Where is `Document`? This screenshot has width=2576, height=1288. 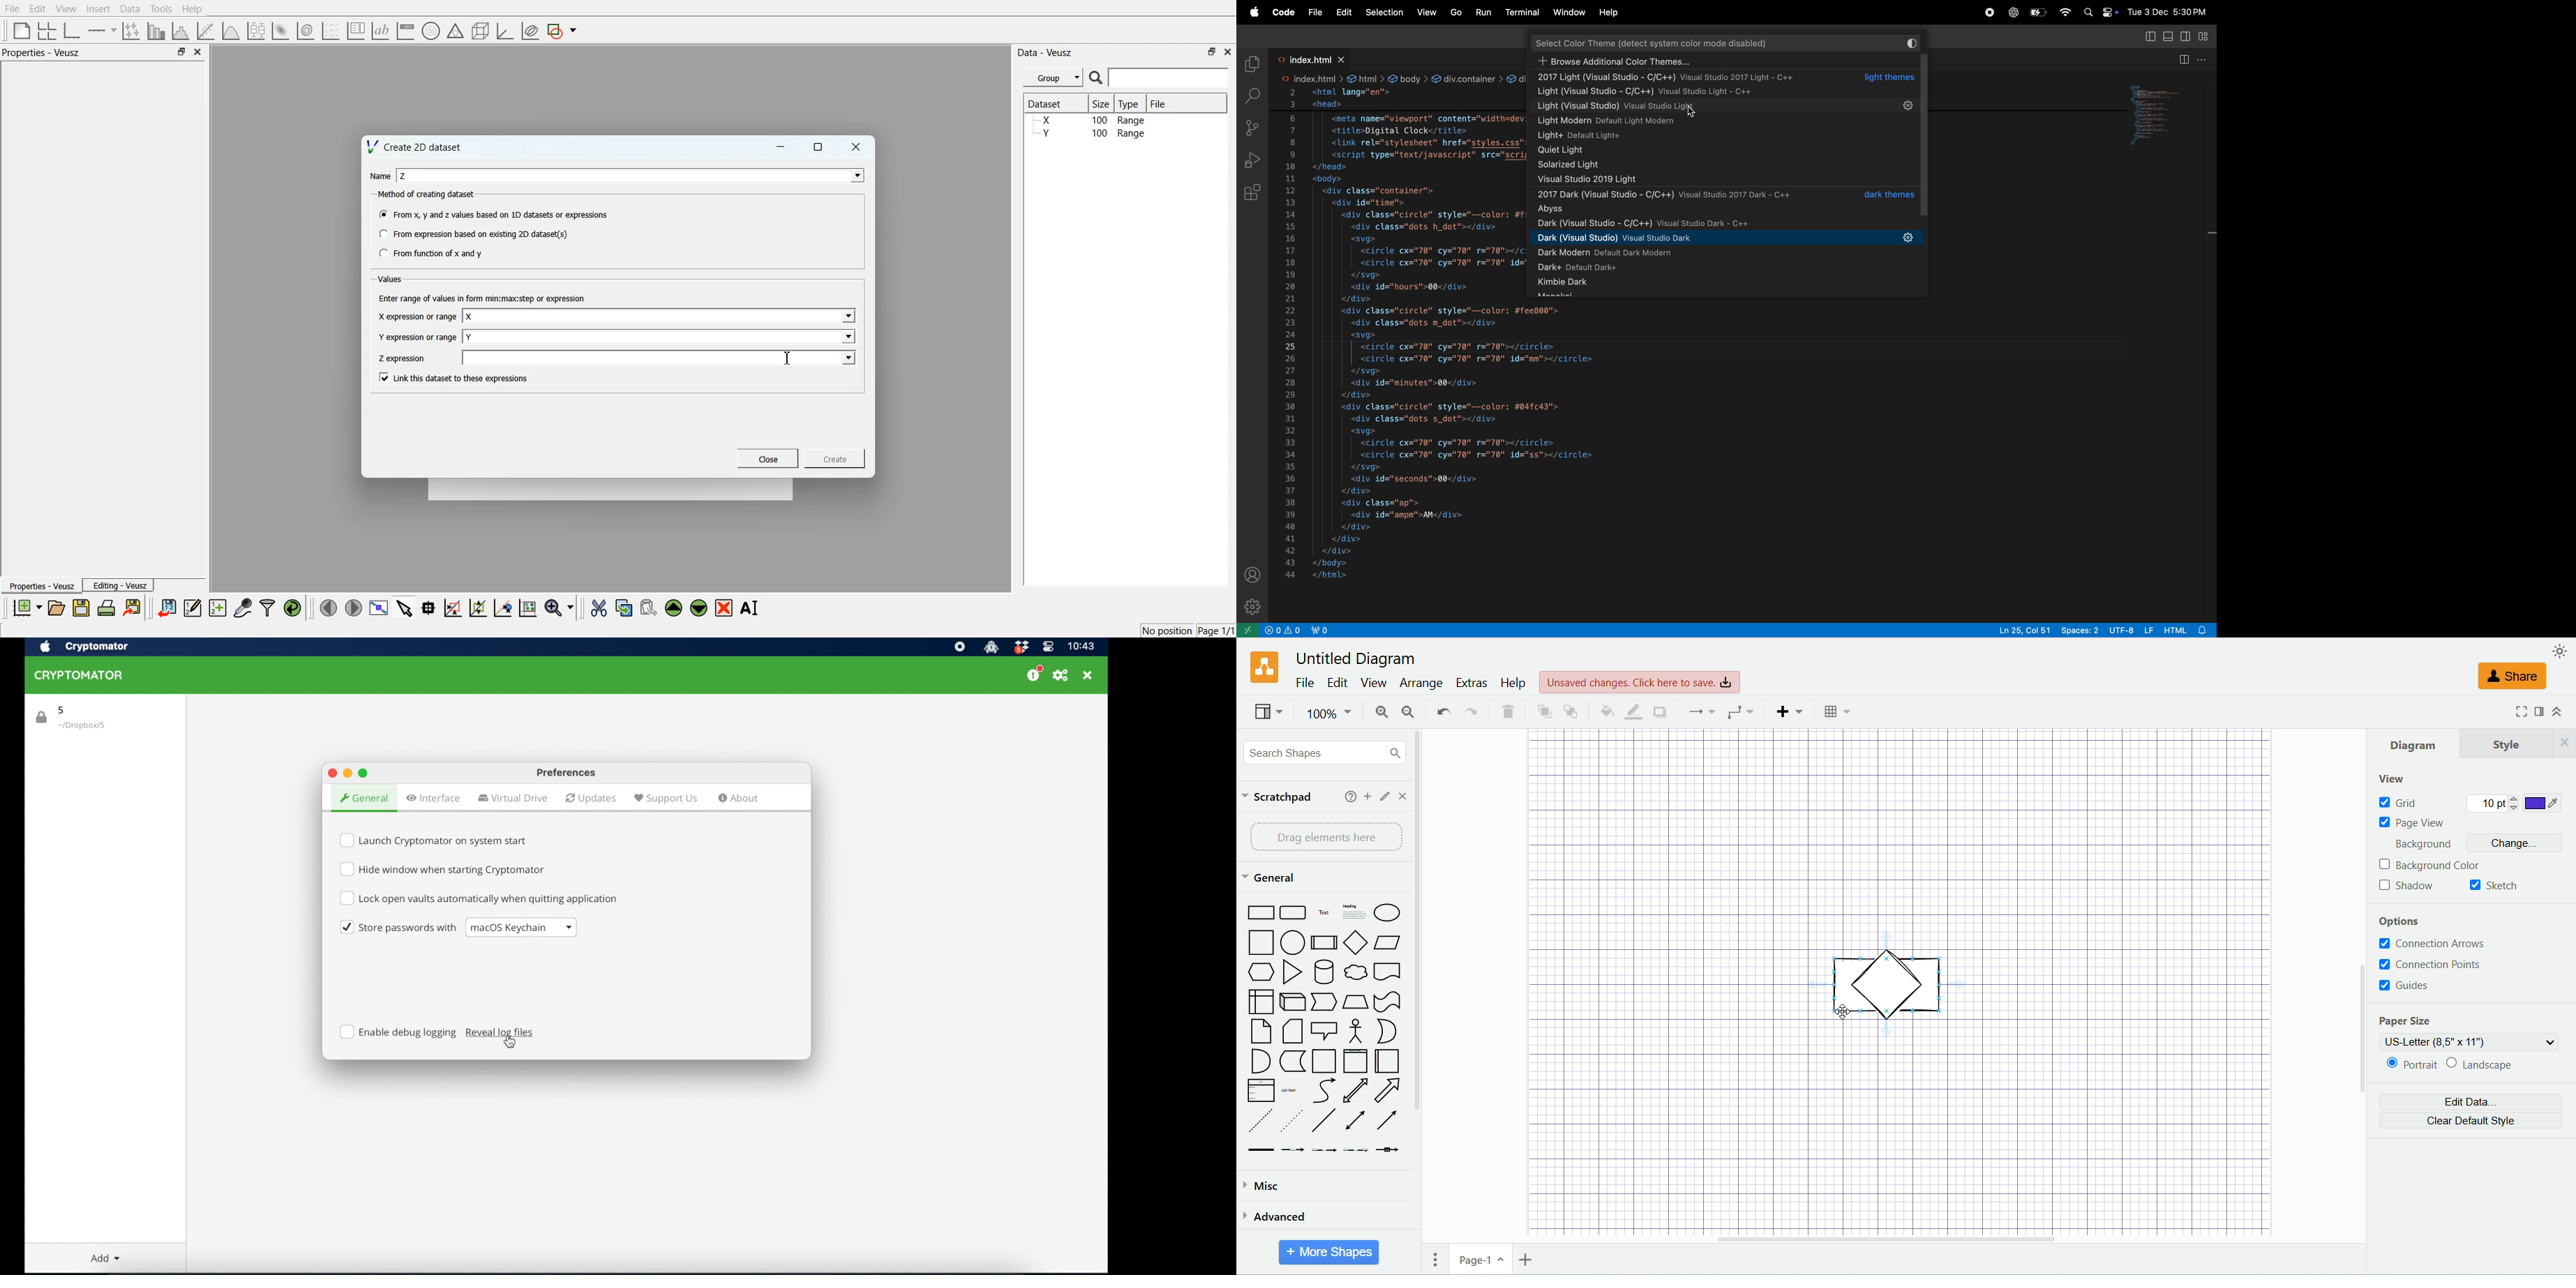
Document is located at coordinates (1391, 973).